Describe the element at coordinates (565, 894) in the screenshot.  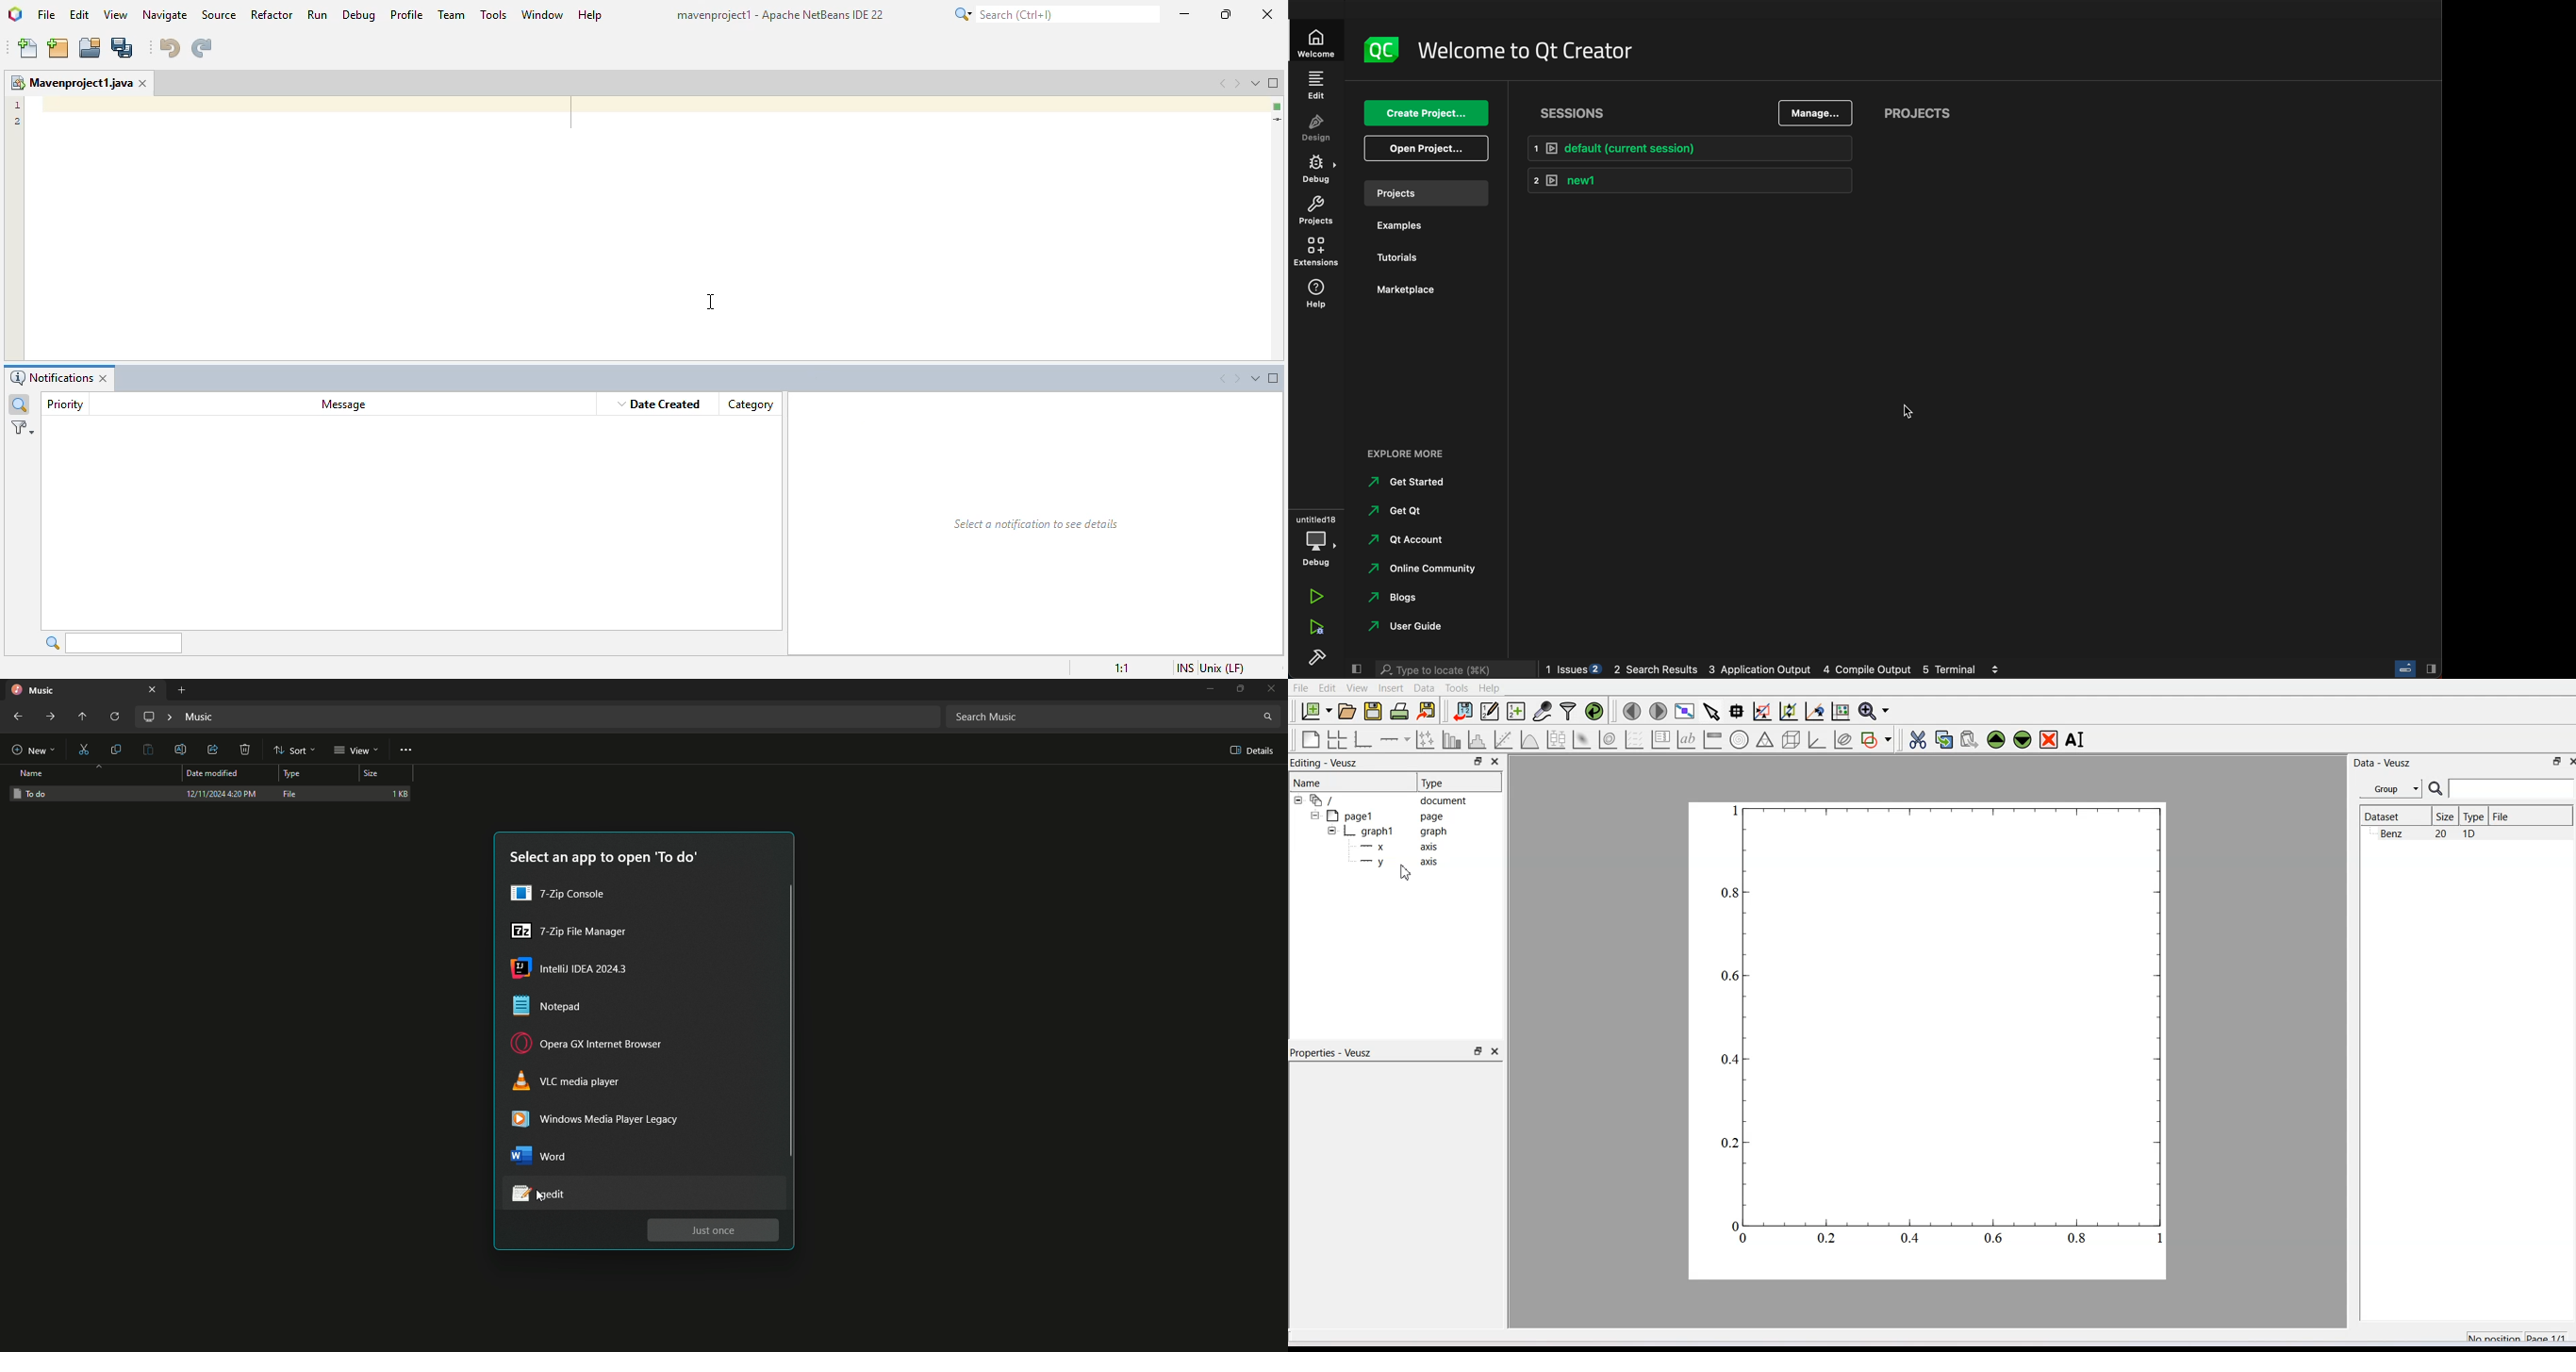
I see `7-zip Console` at that location.